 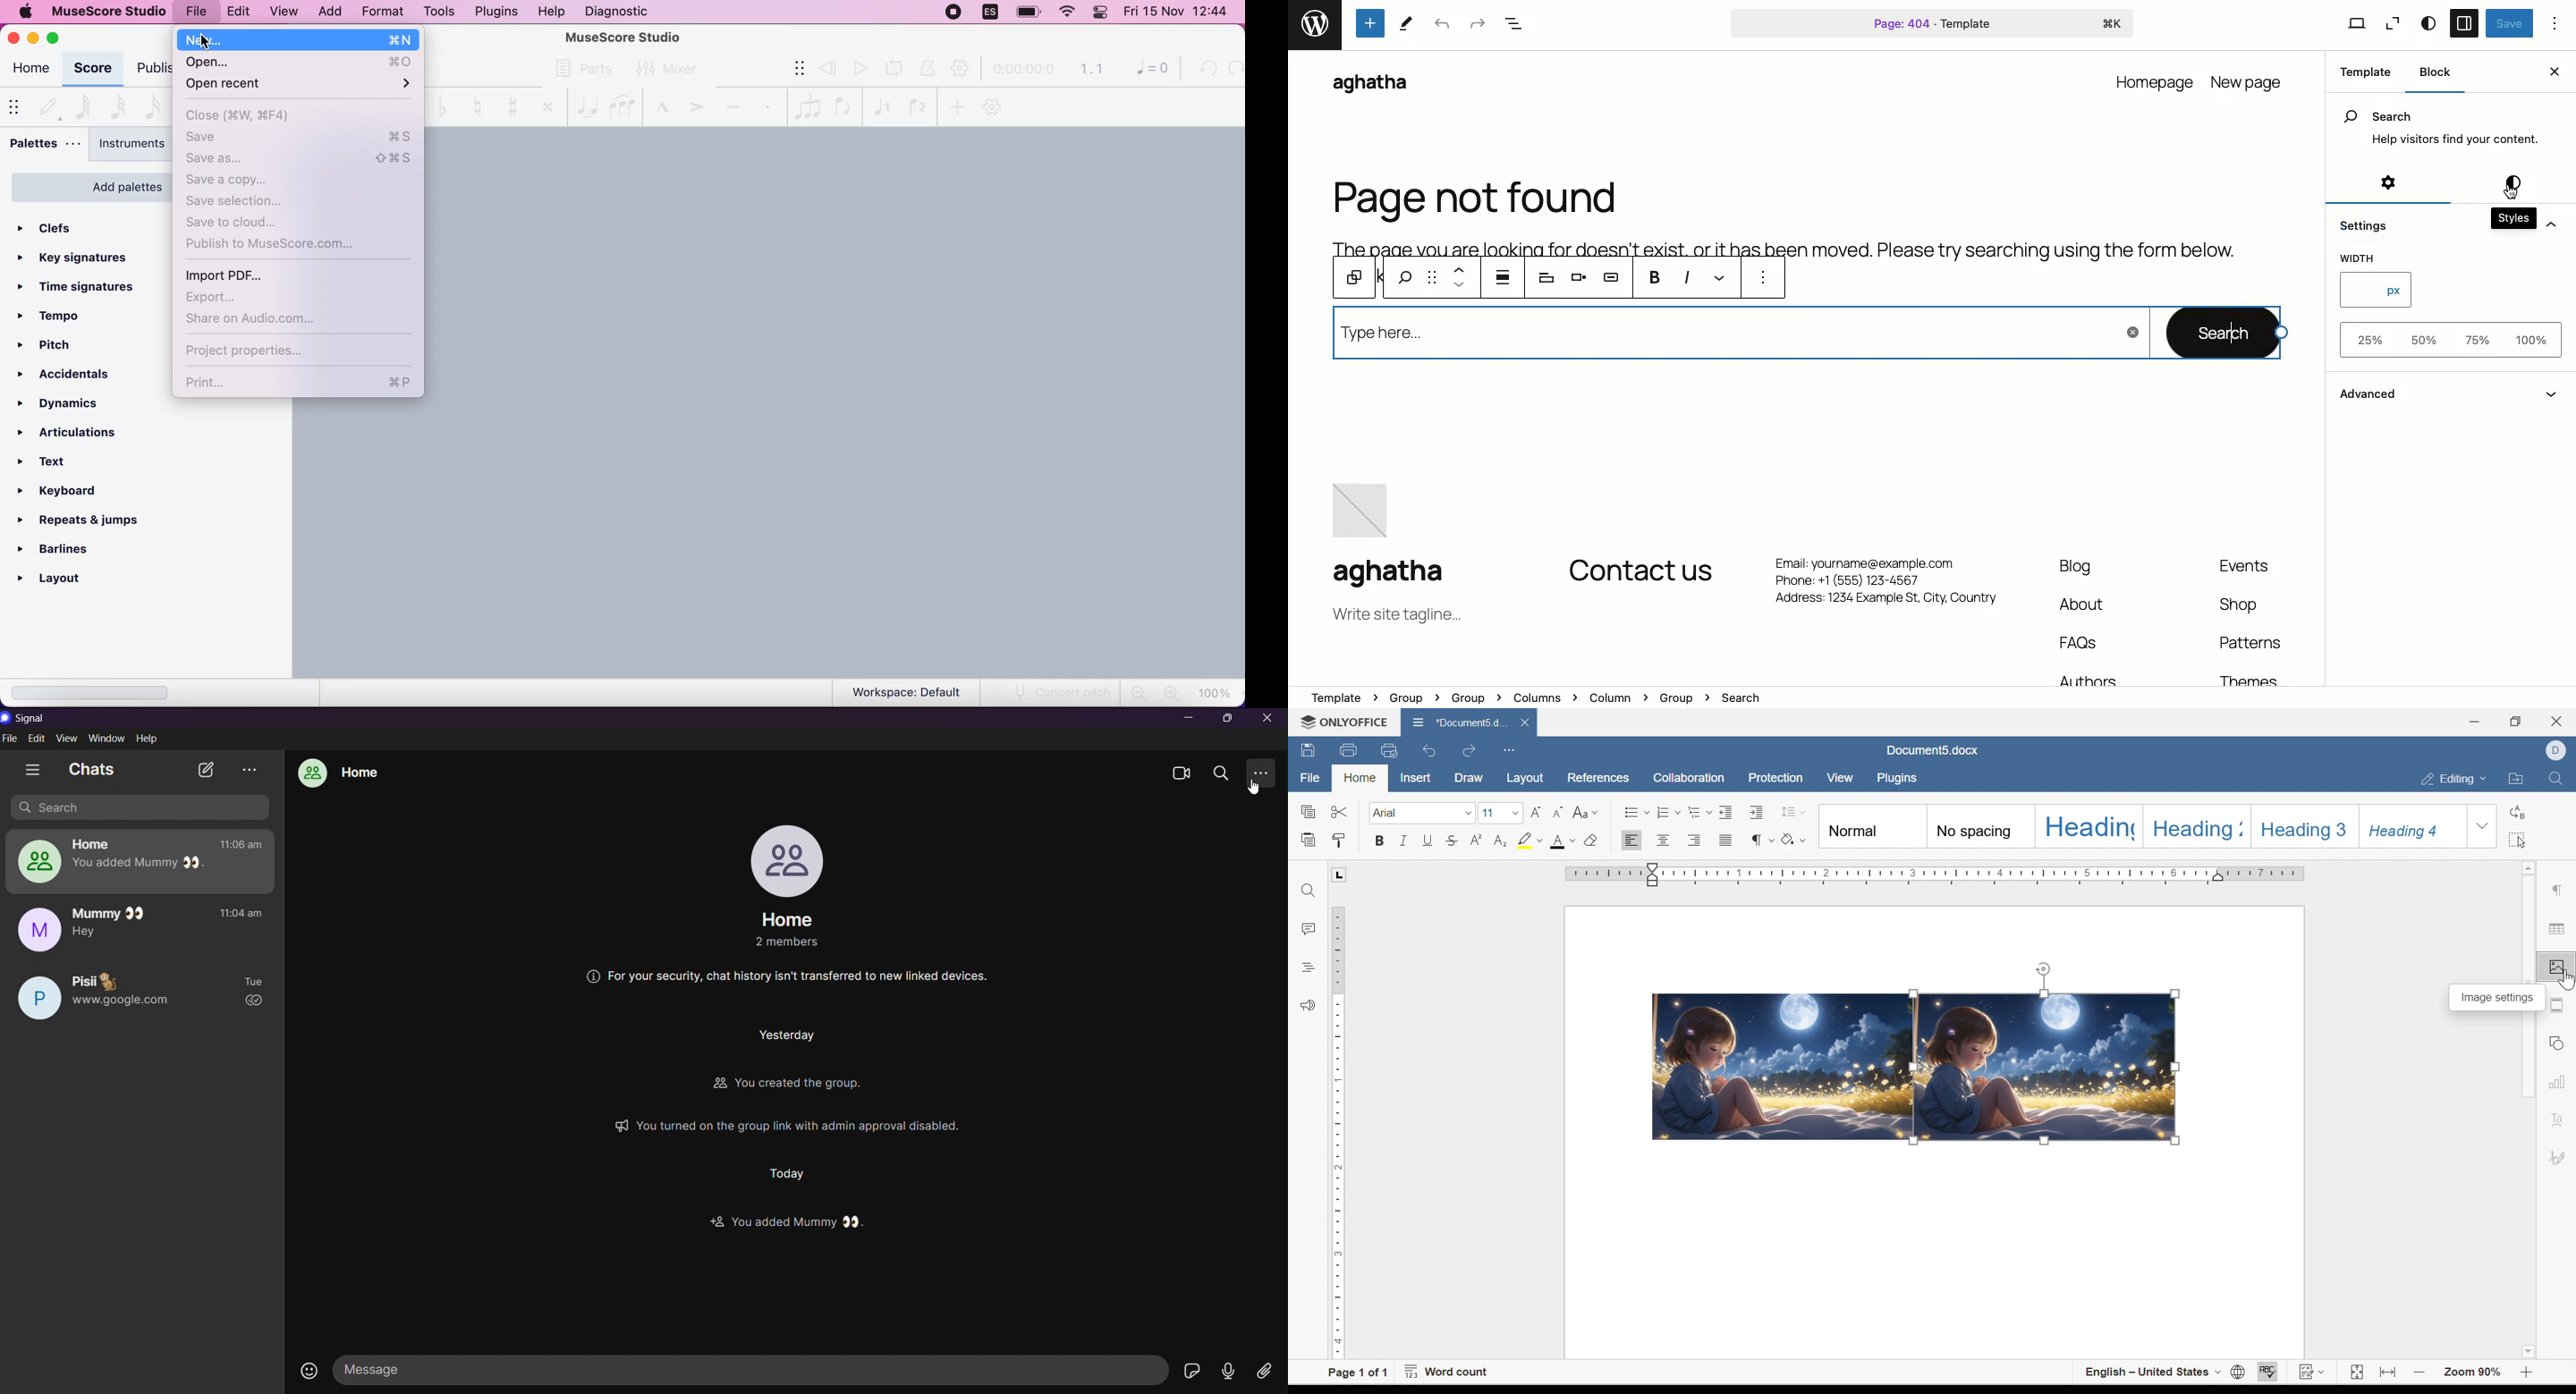 What do you see at coordinates (2359, 260) in the screenshot?
I see `Width` at bounding box center [2359, 260].